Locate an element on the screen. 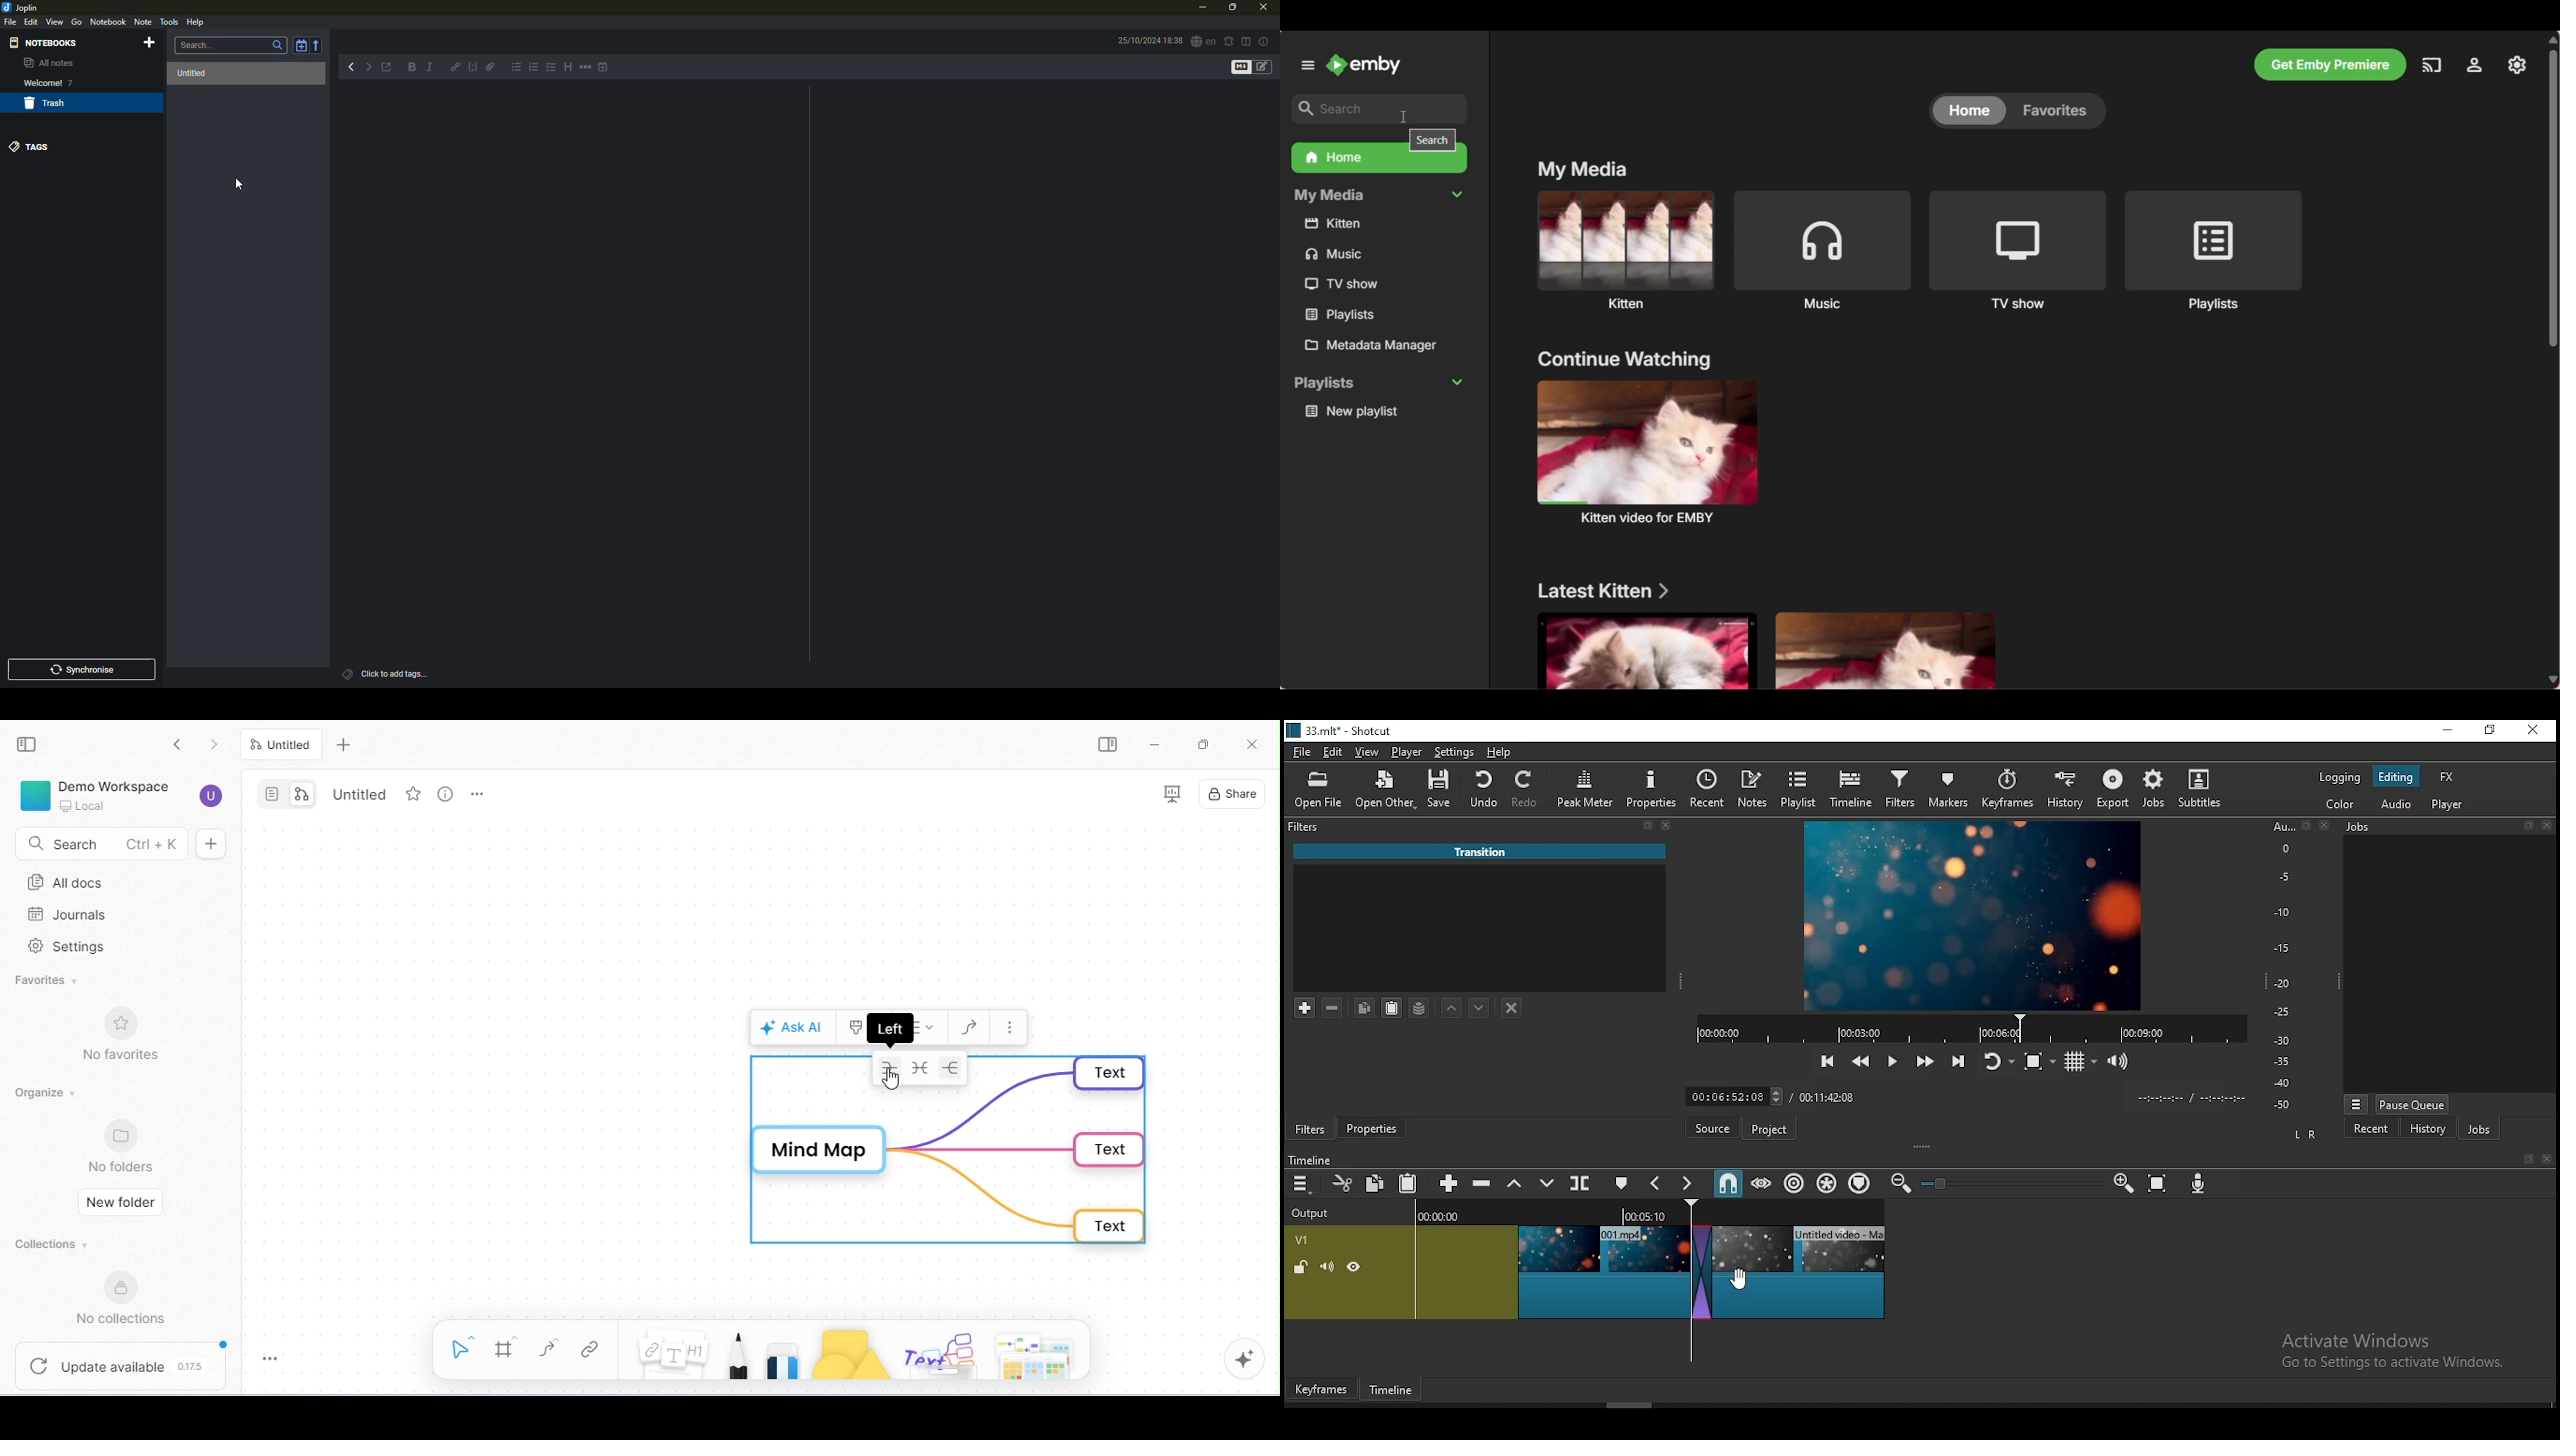 The height and width of the screenshot is (1456, 2576). toggle editors is located at coordinates (1238, 67).